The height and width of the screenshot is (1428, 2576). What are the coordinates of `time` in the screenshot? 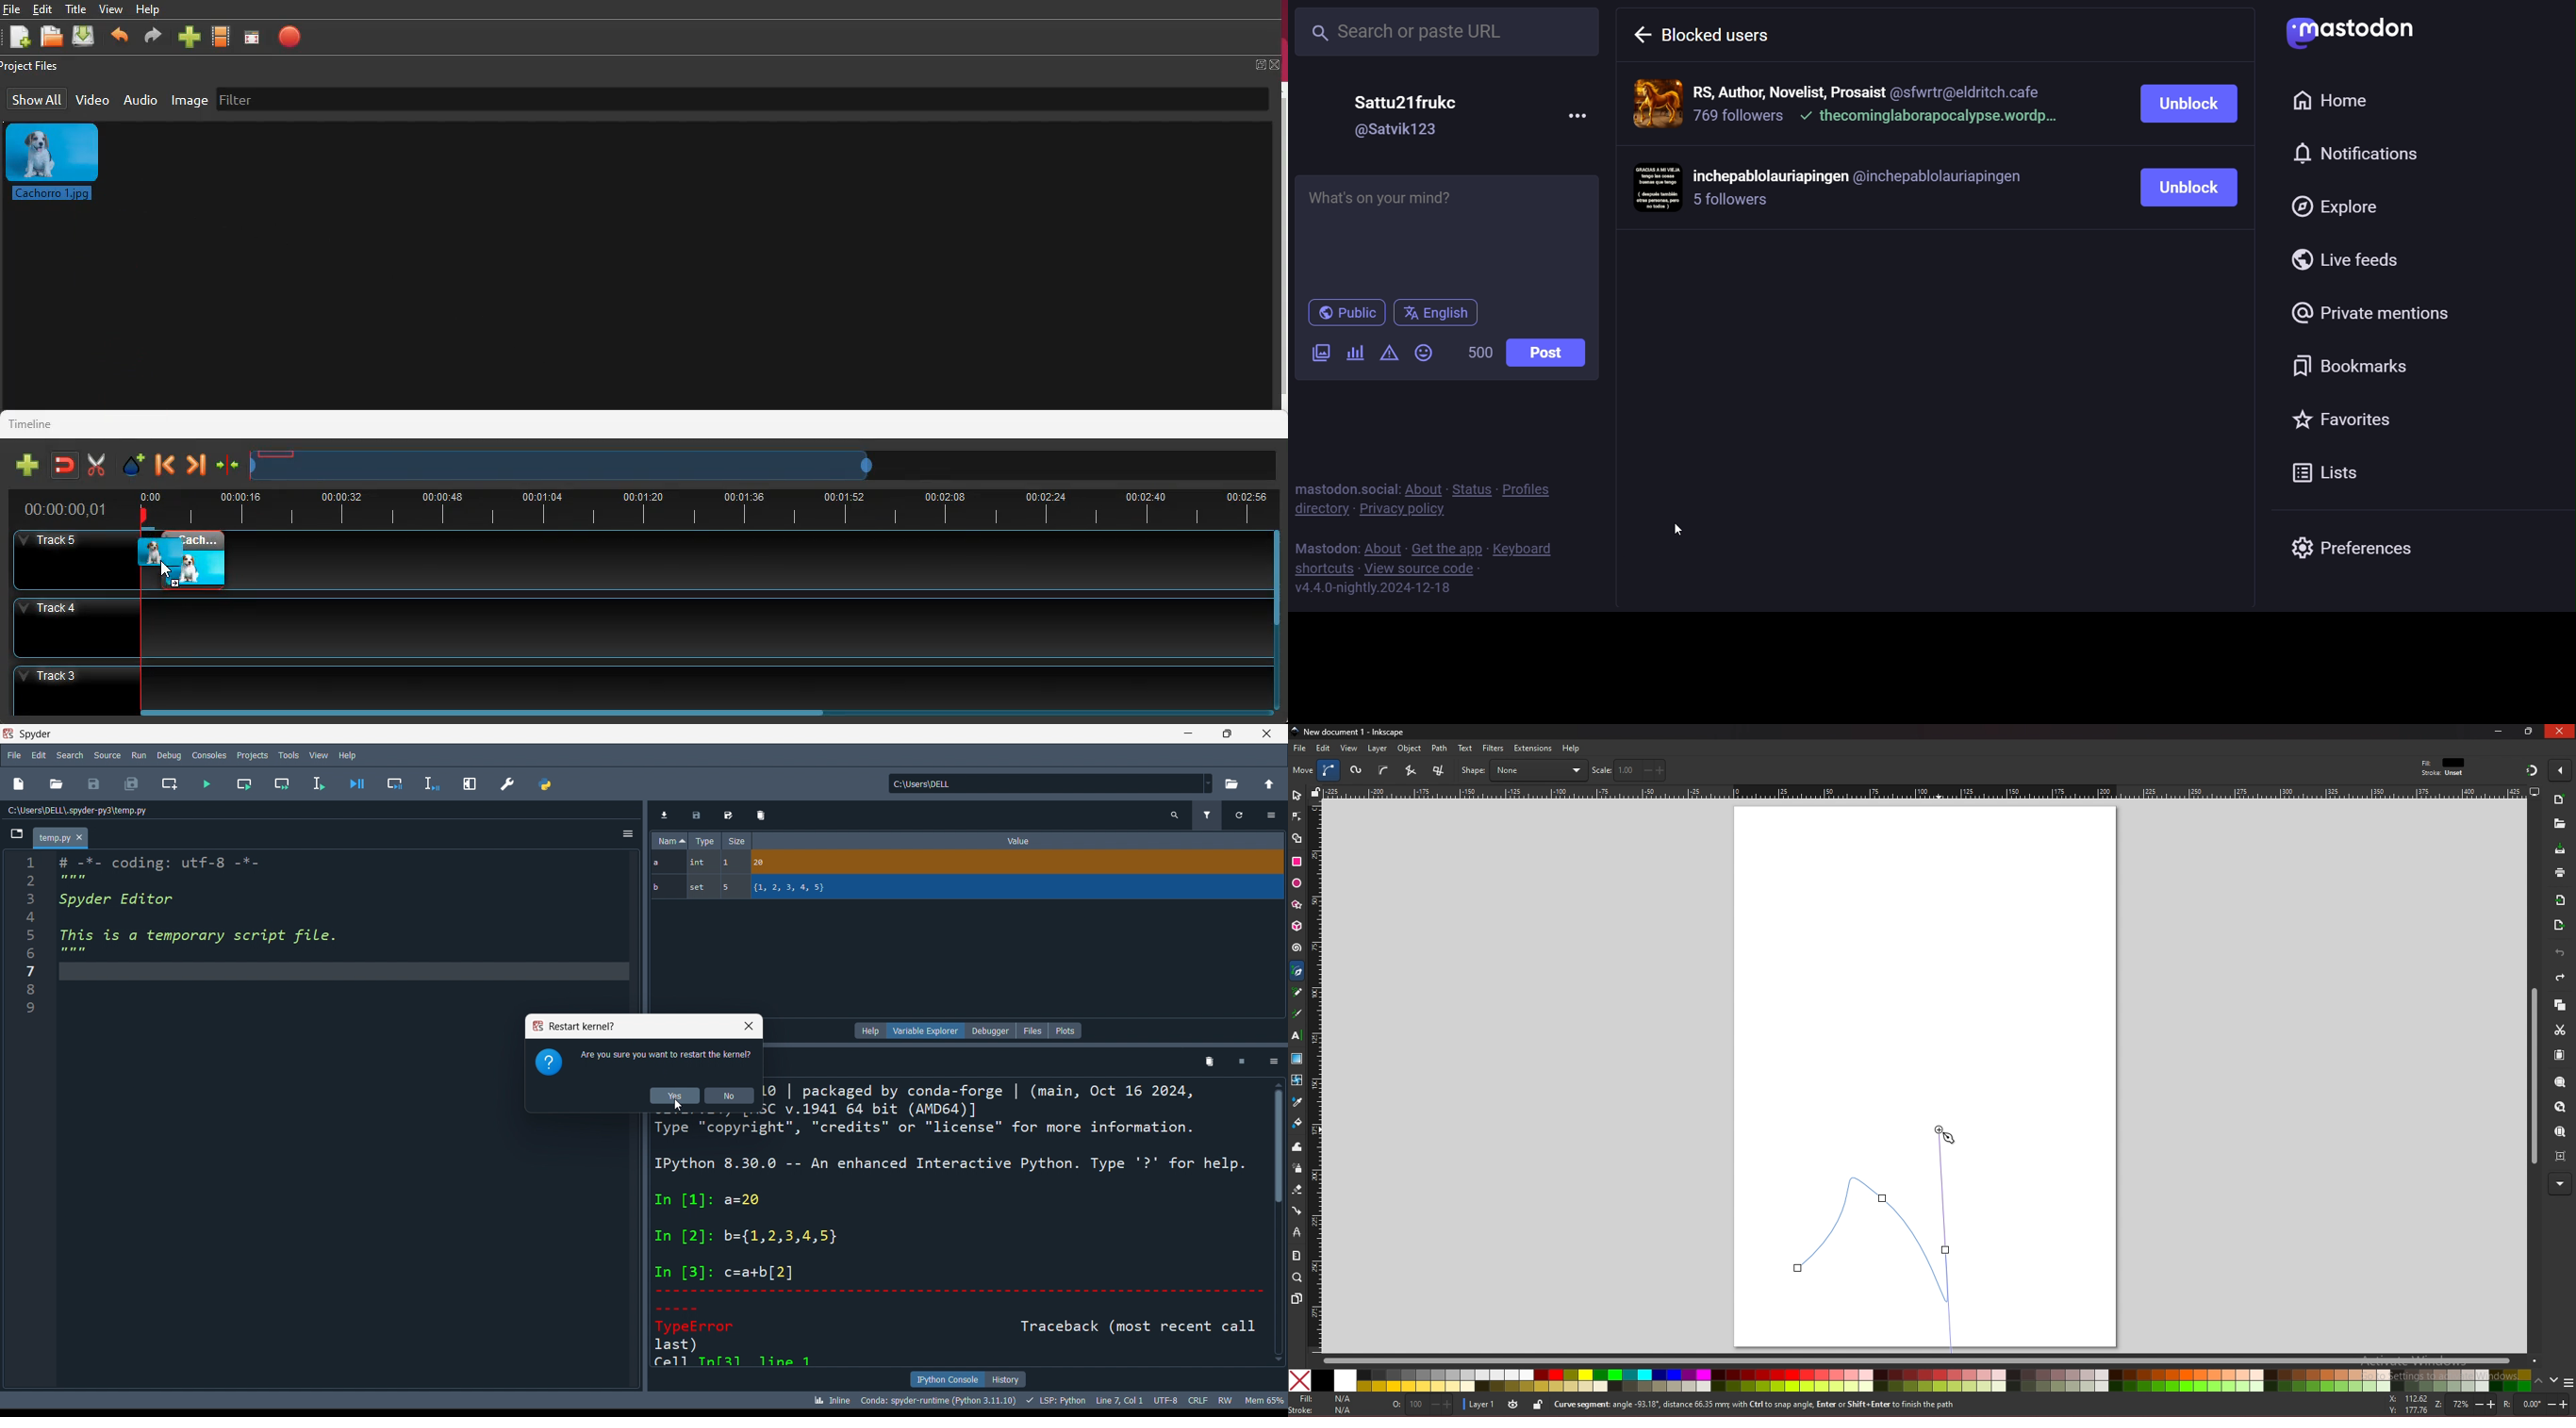 It's located at (704, 506).